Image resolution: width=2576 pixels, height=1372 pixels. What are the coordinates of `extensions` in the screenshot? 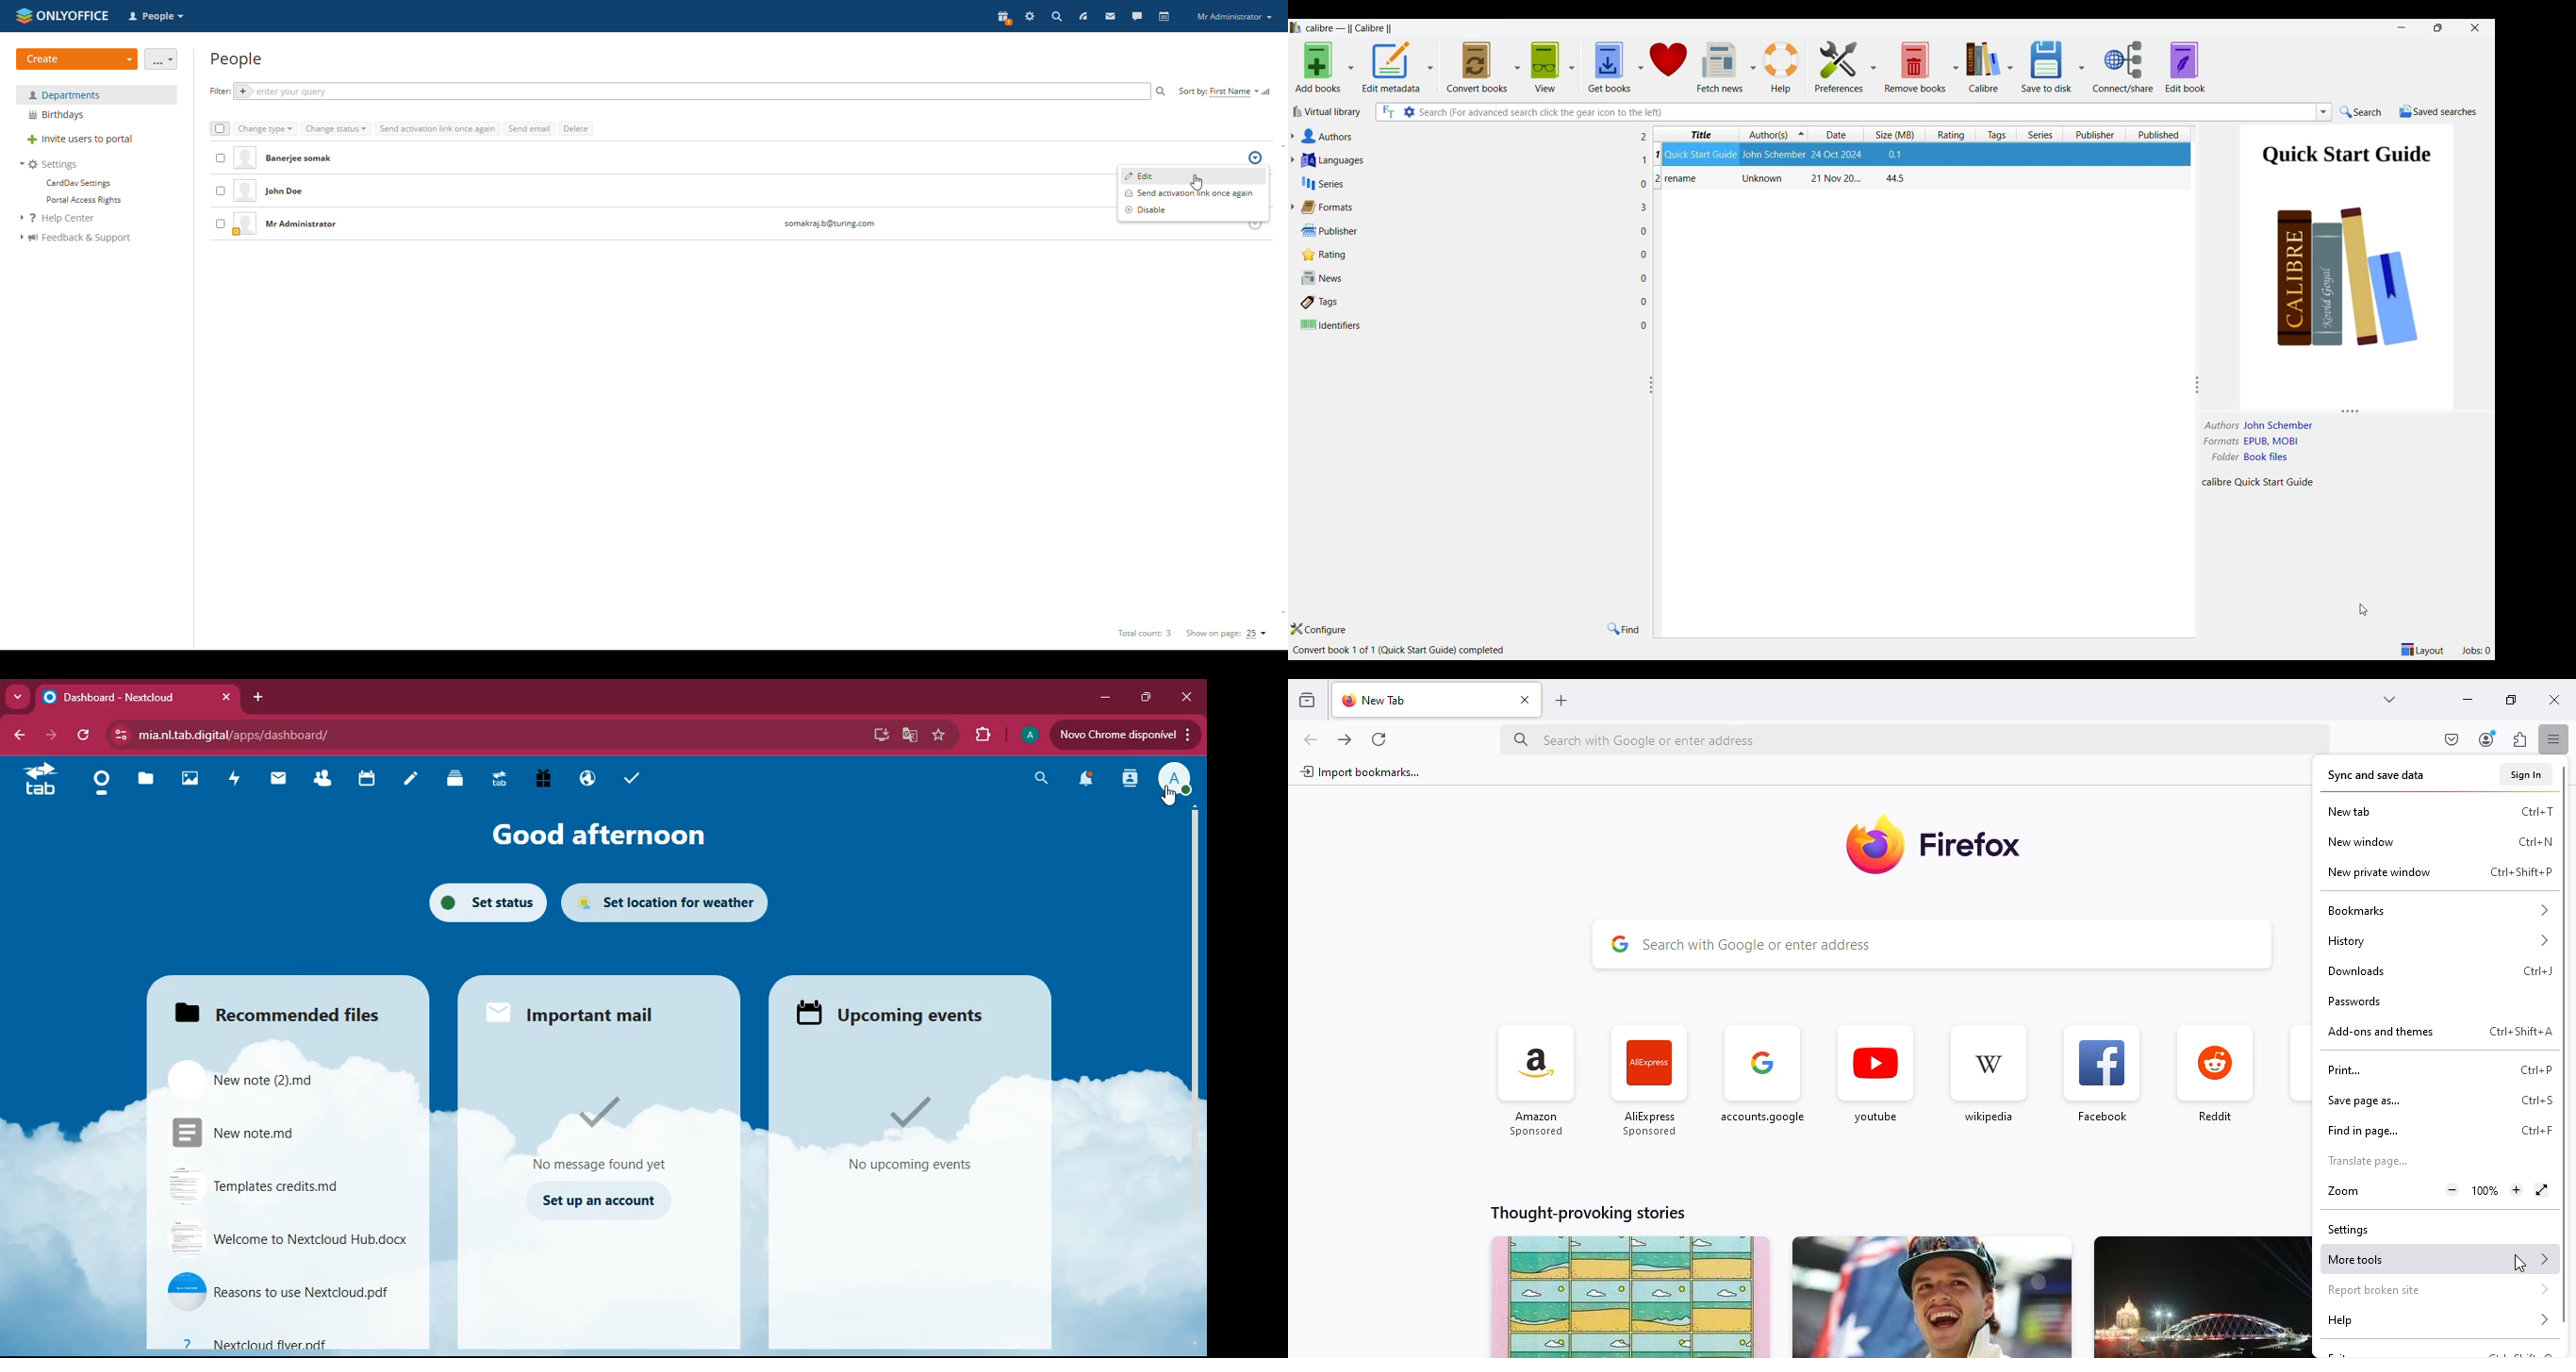 It's located at (2519, 738).